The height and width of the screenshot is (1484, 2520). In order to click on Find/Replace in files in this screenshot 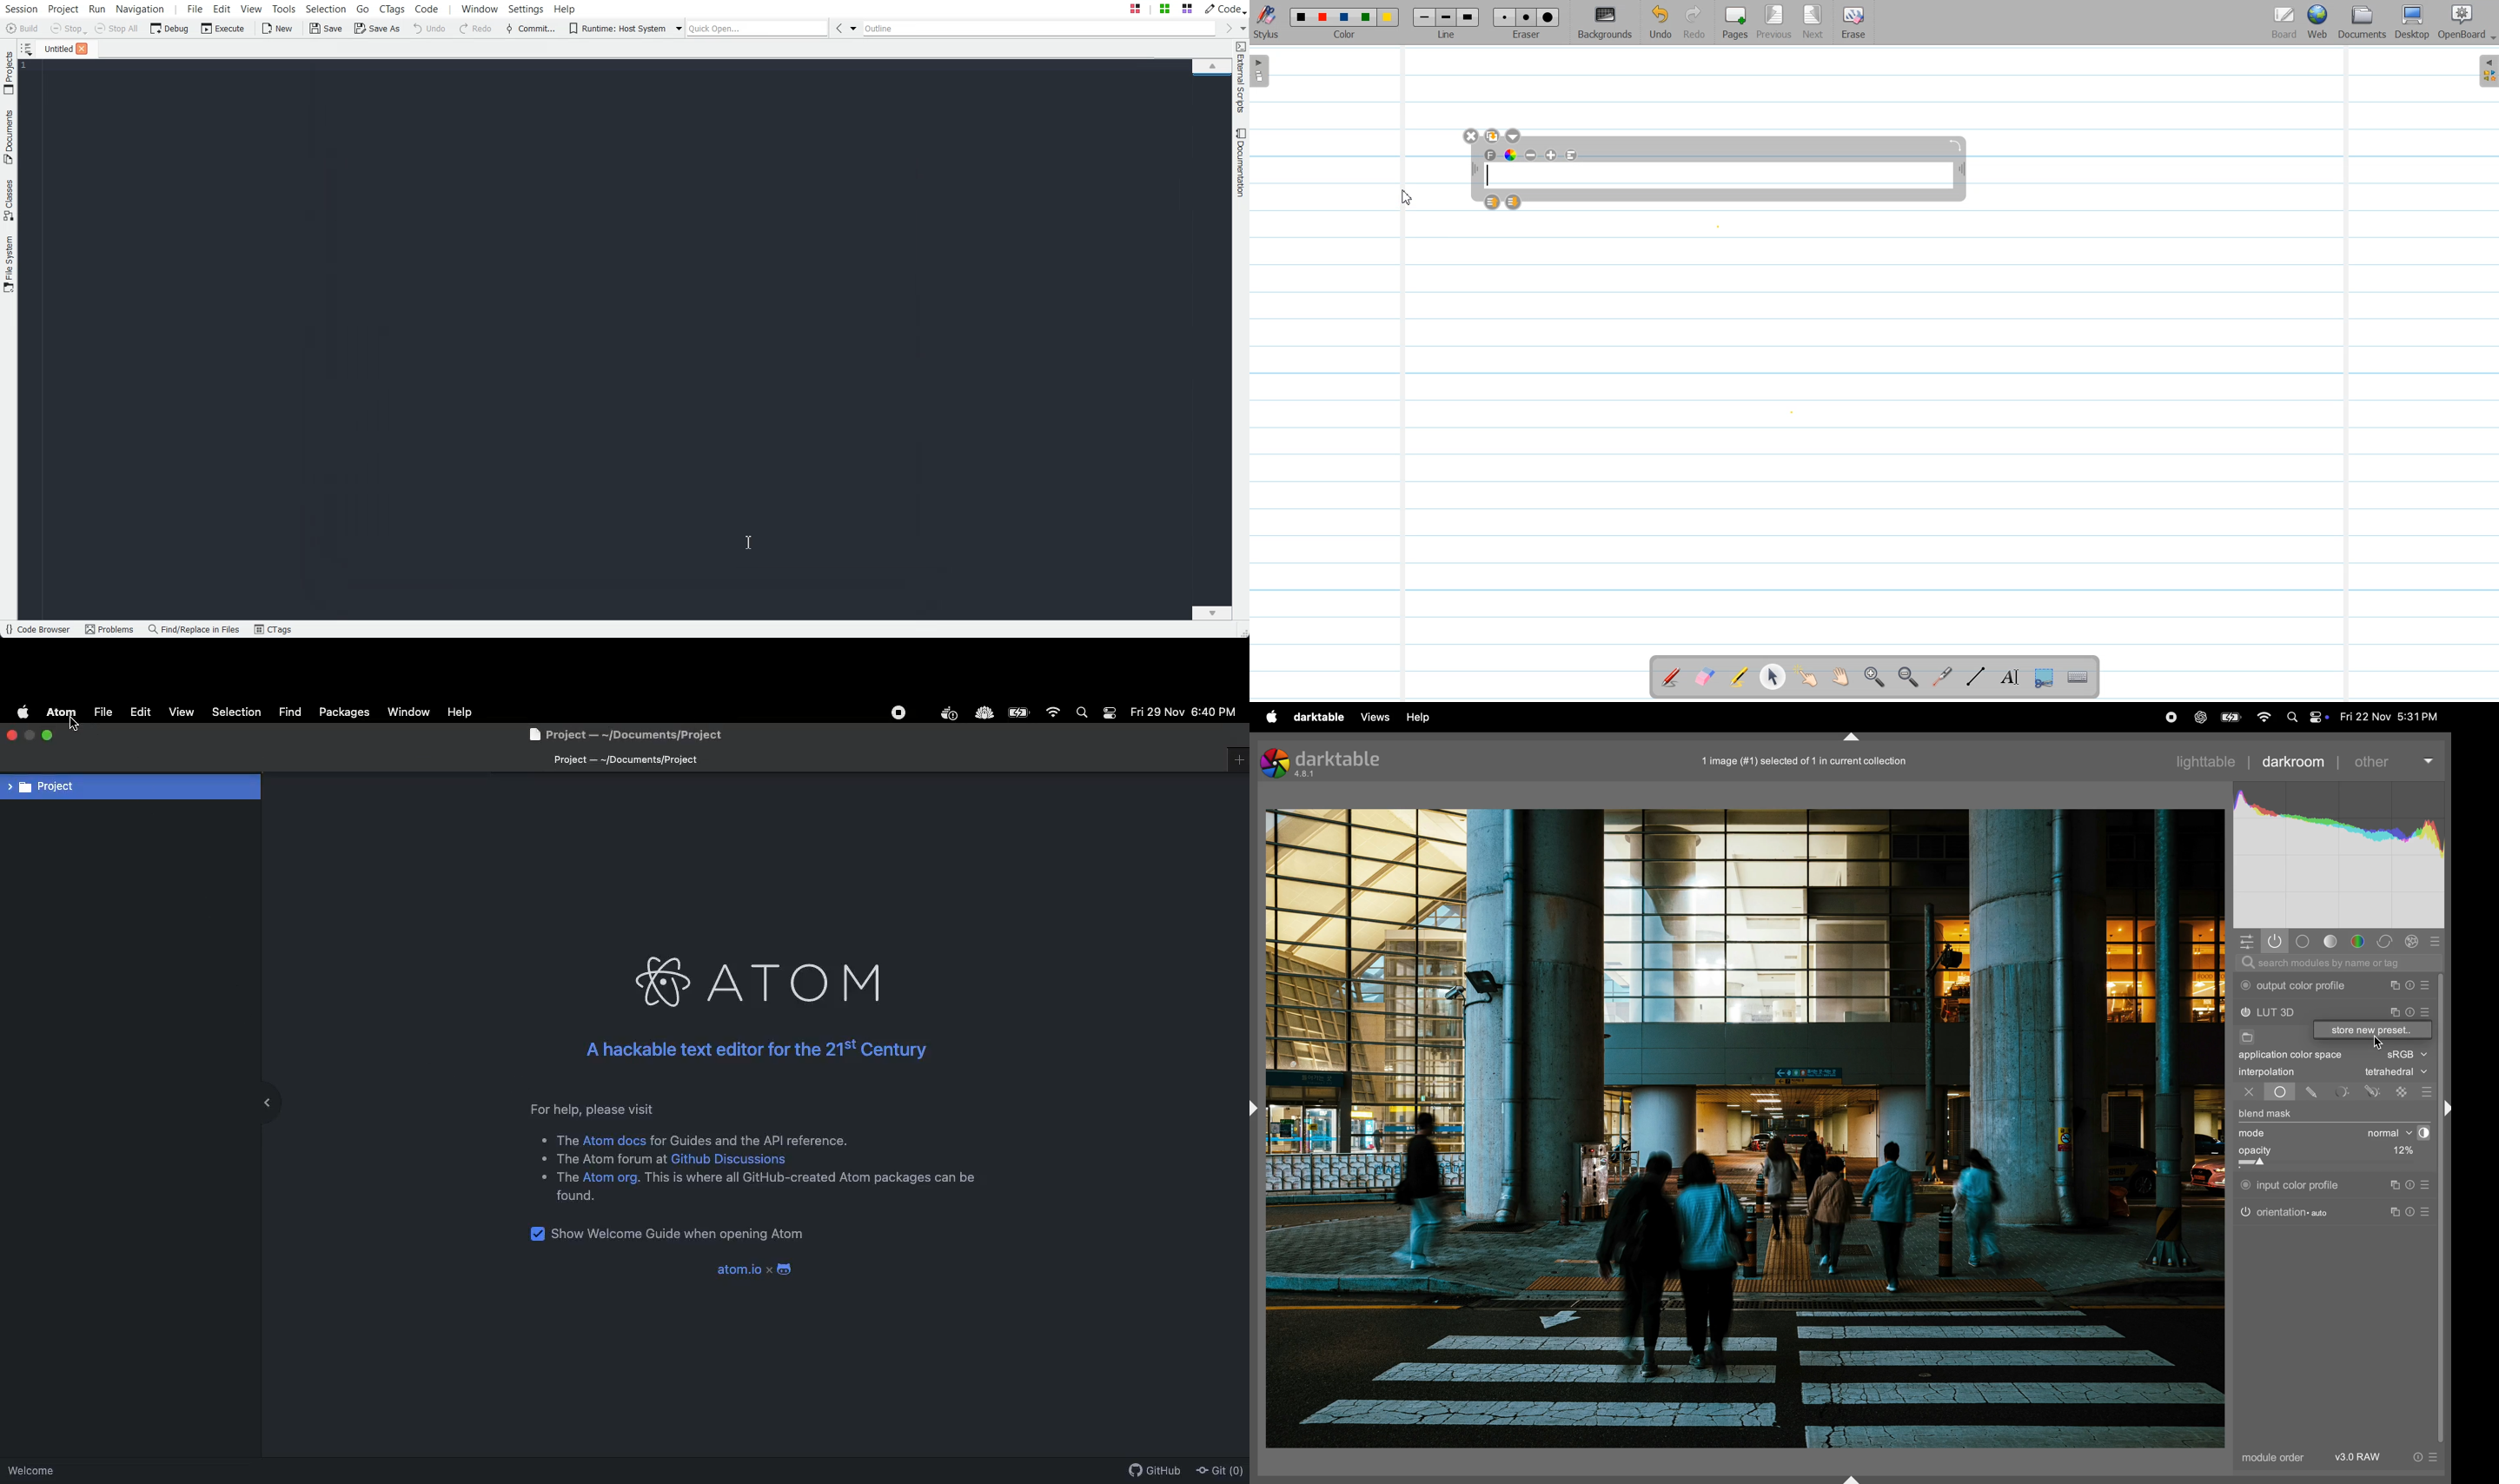, I will do `click(195, 629)`.